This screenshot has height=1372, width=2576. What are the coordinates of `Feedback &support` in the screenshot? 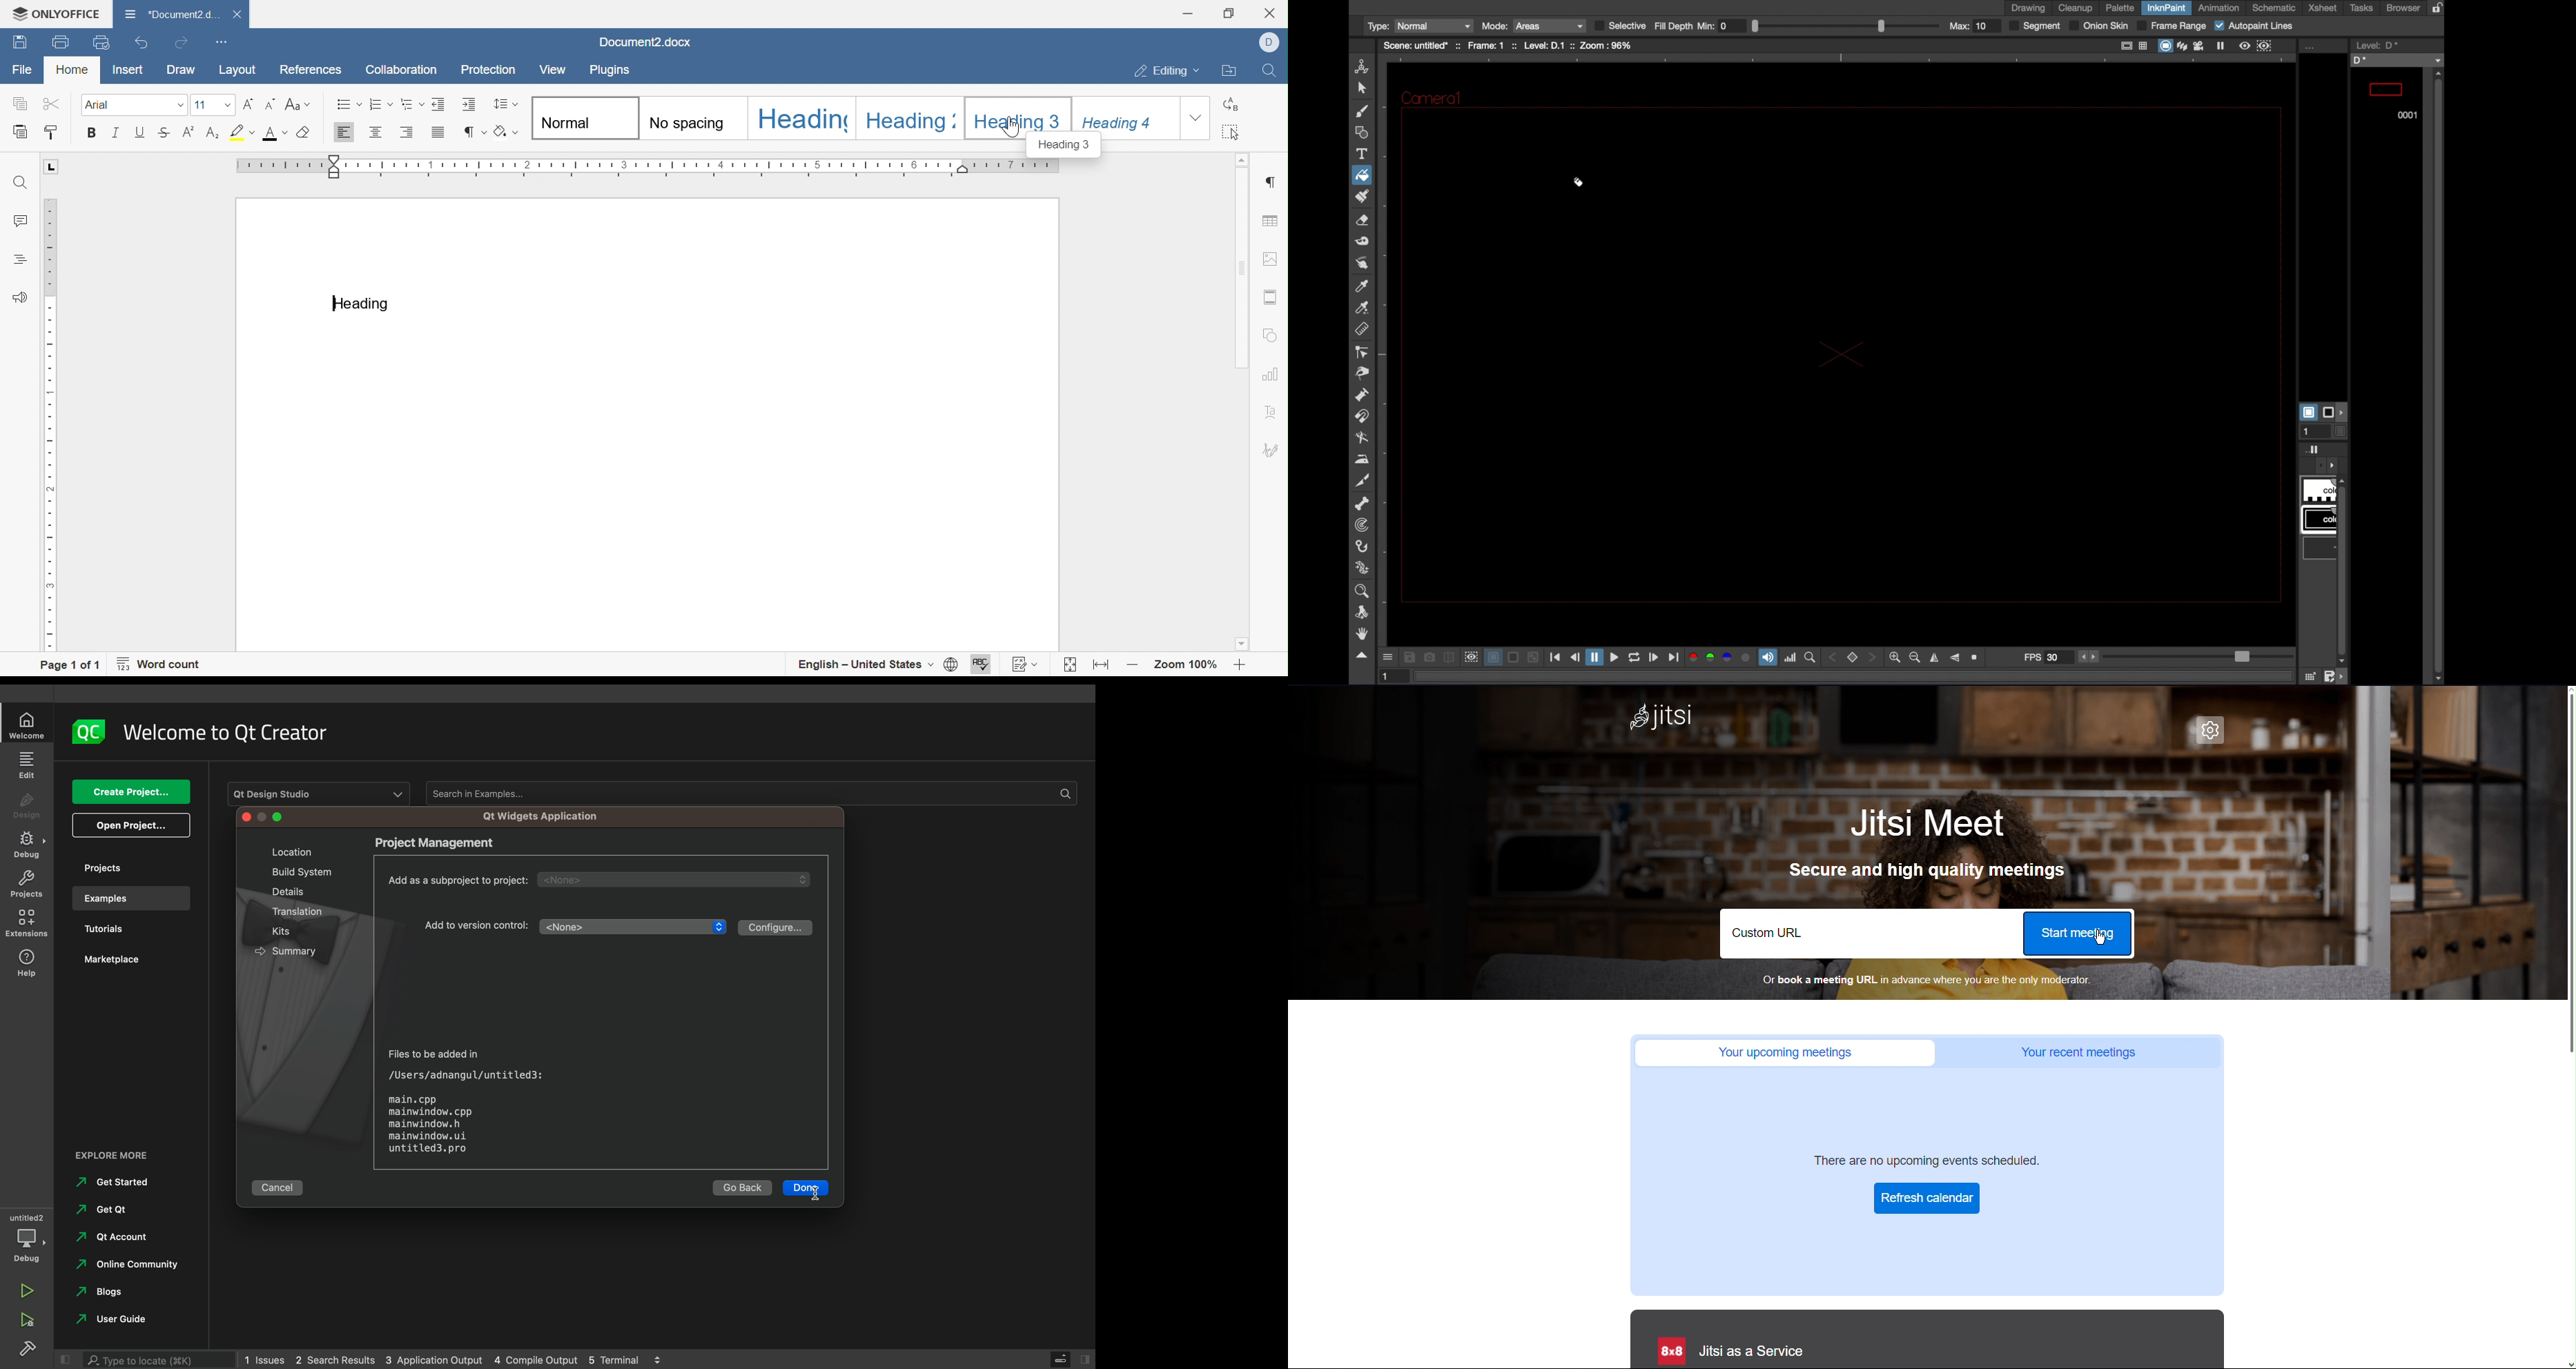 It's located at (22, 296).